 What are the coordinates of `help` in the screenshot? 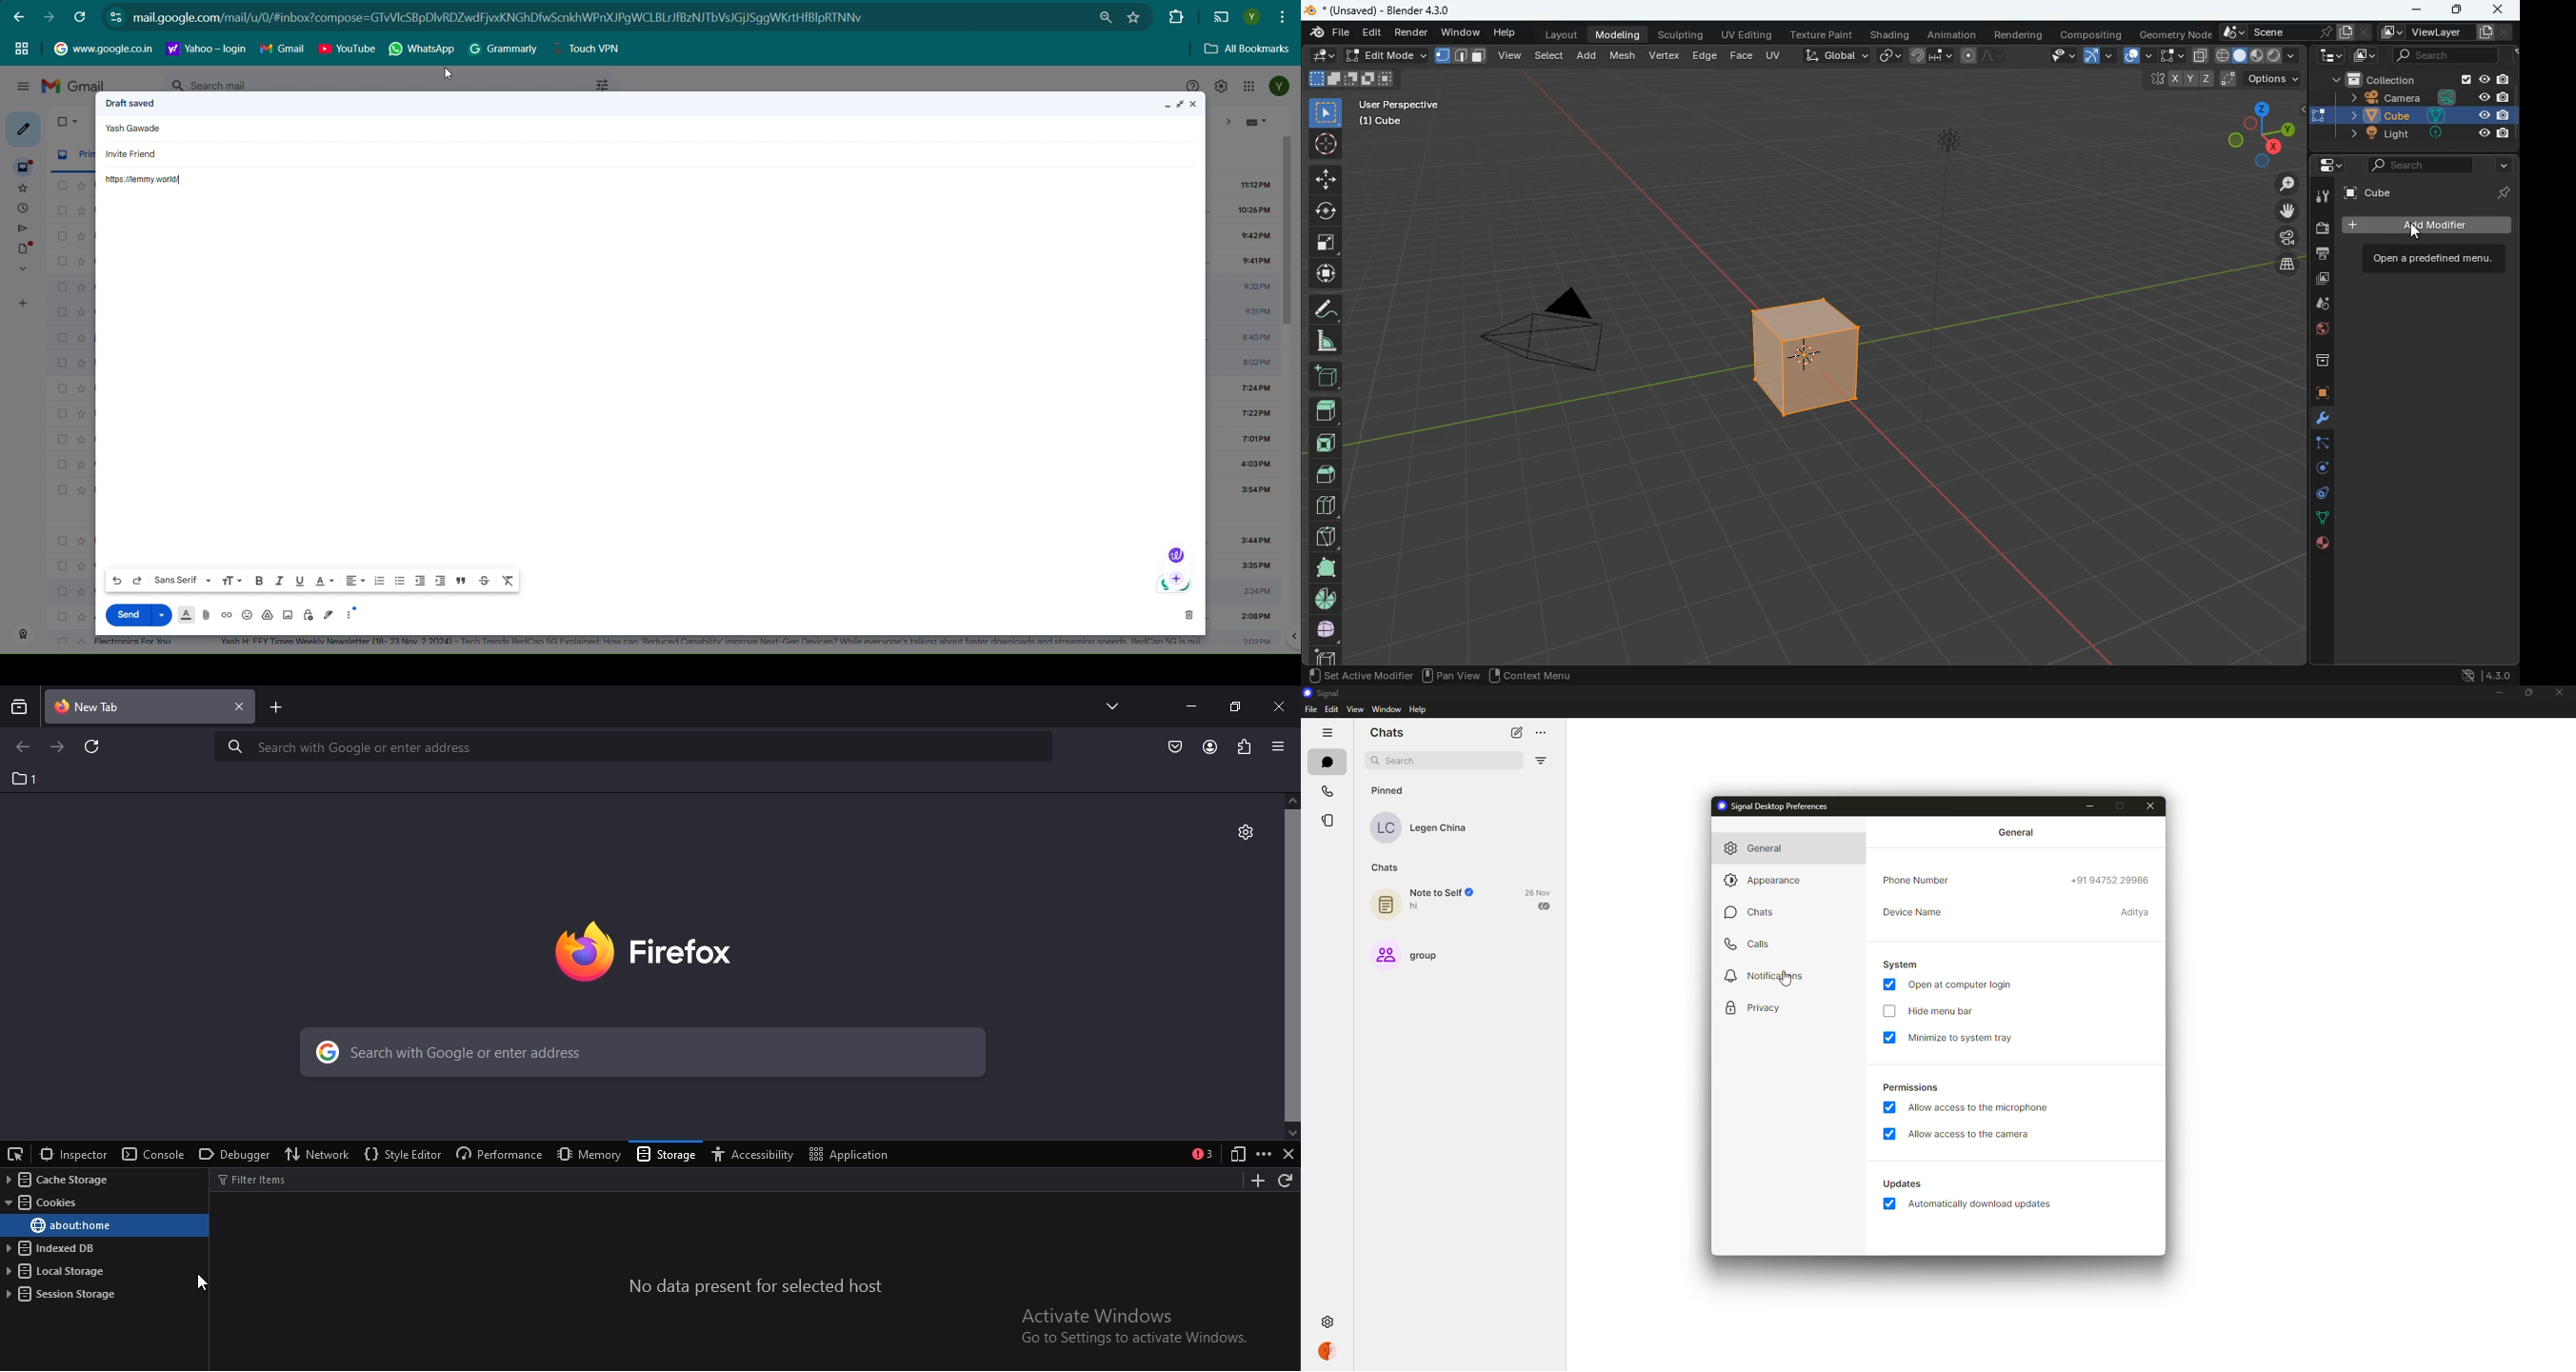 It's located at (1416, 709).